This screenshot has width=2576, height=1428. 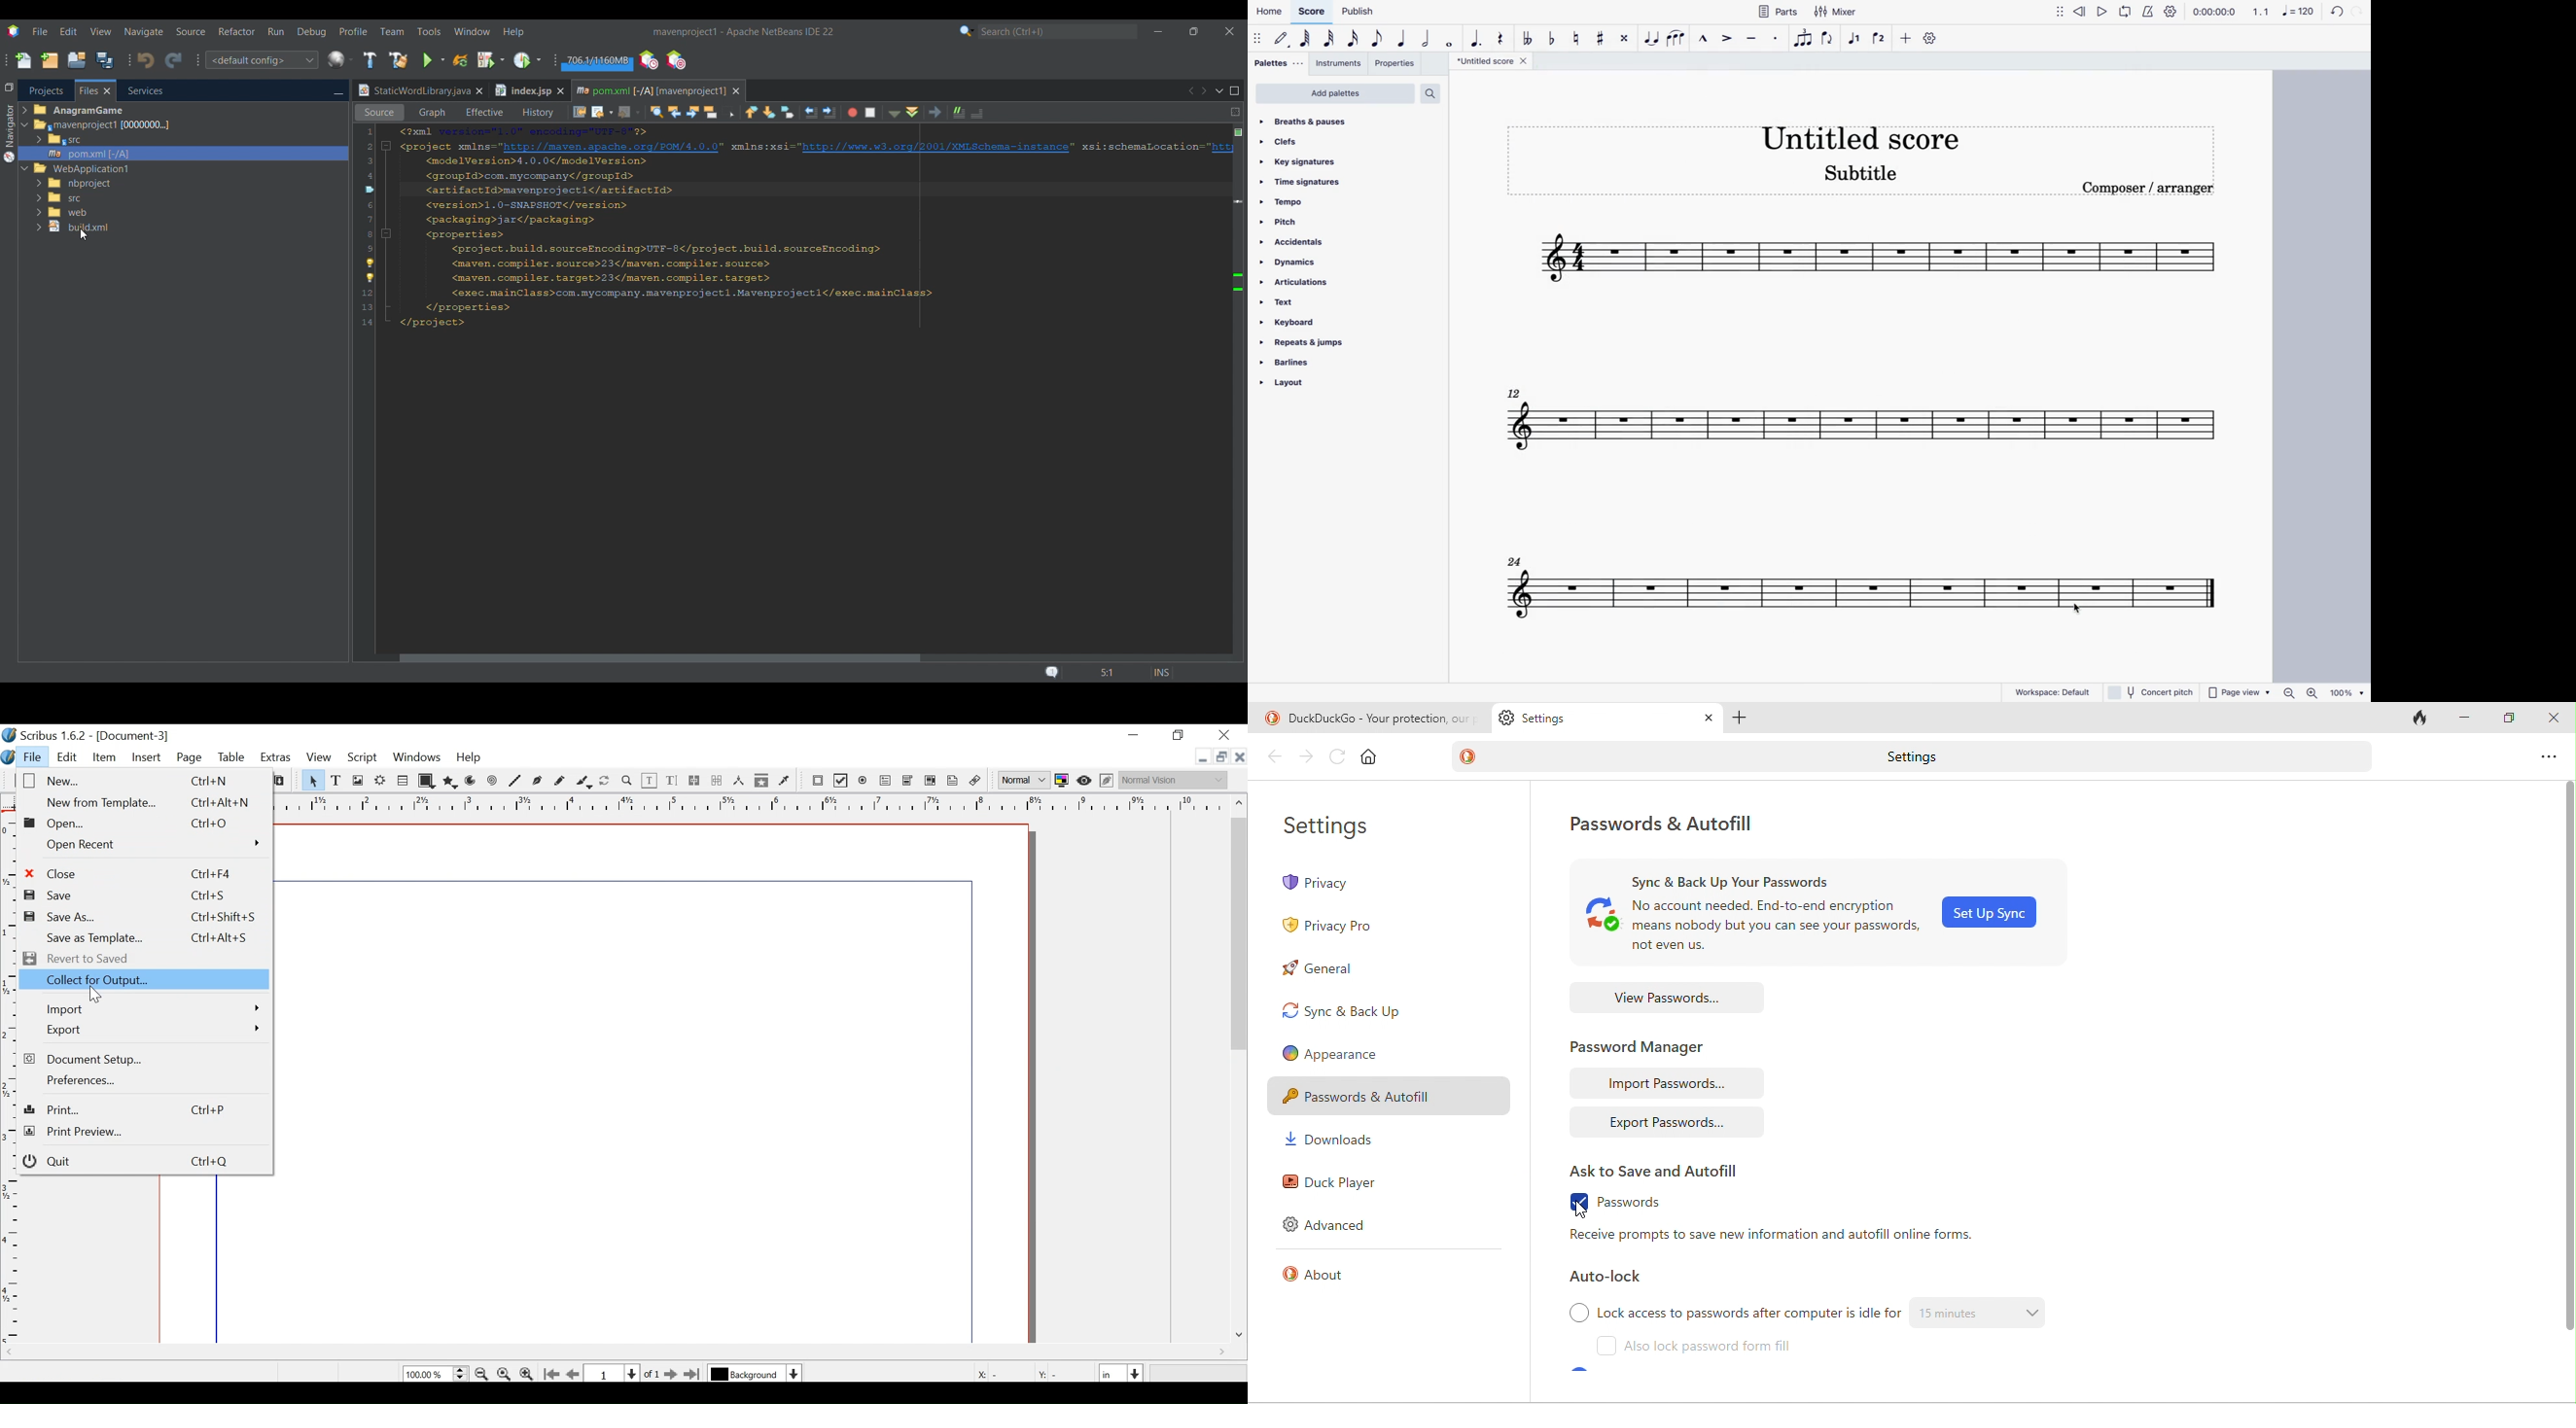 What do you see at coordinates (1315, 11) in the screenshot?
I see `Score` at bounding box center [1315, 11].